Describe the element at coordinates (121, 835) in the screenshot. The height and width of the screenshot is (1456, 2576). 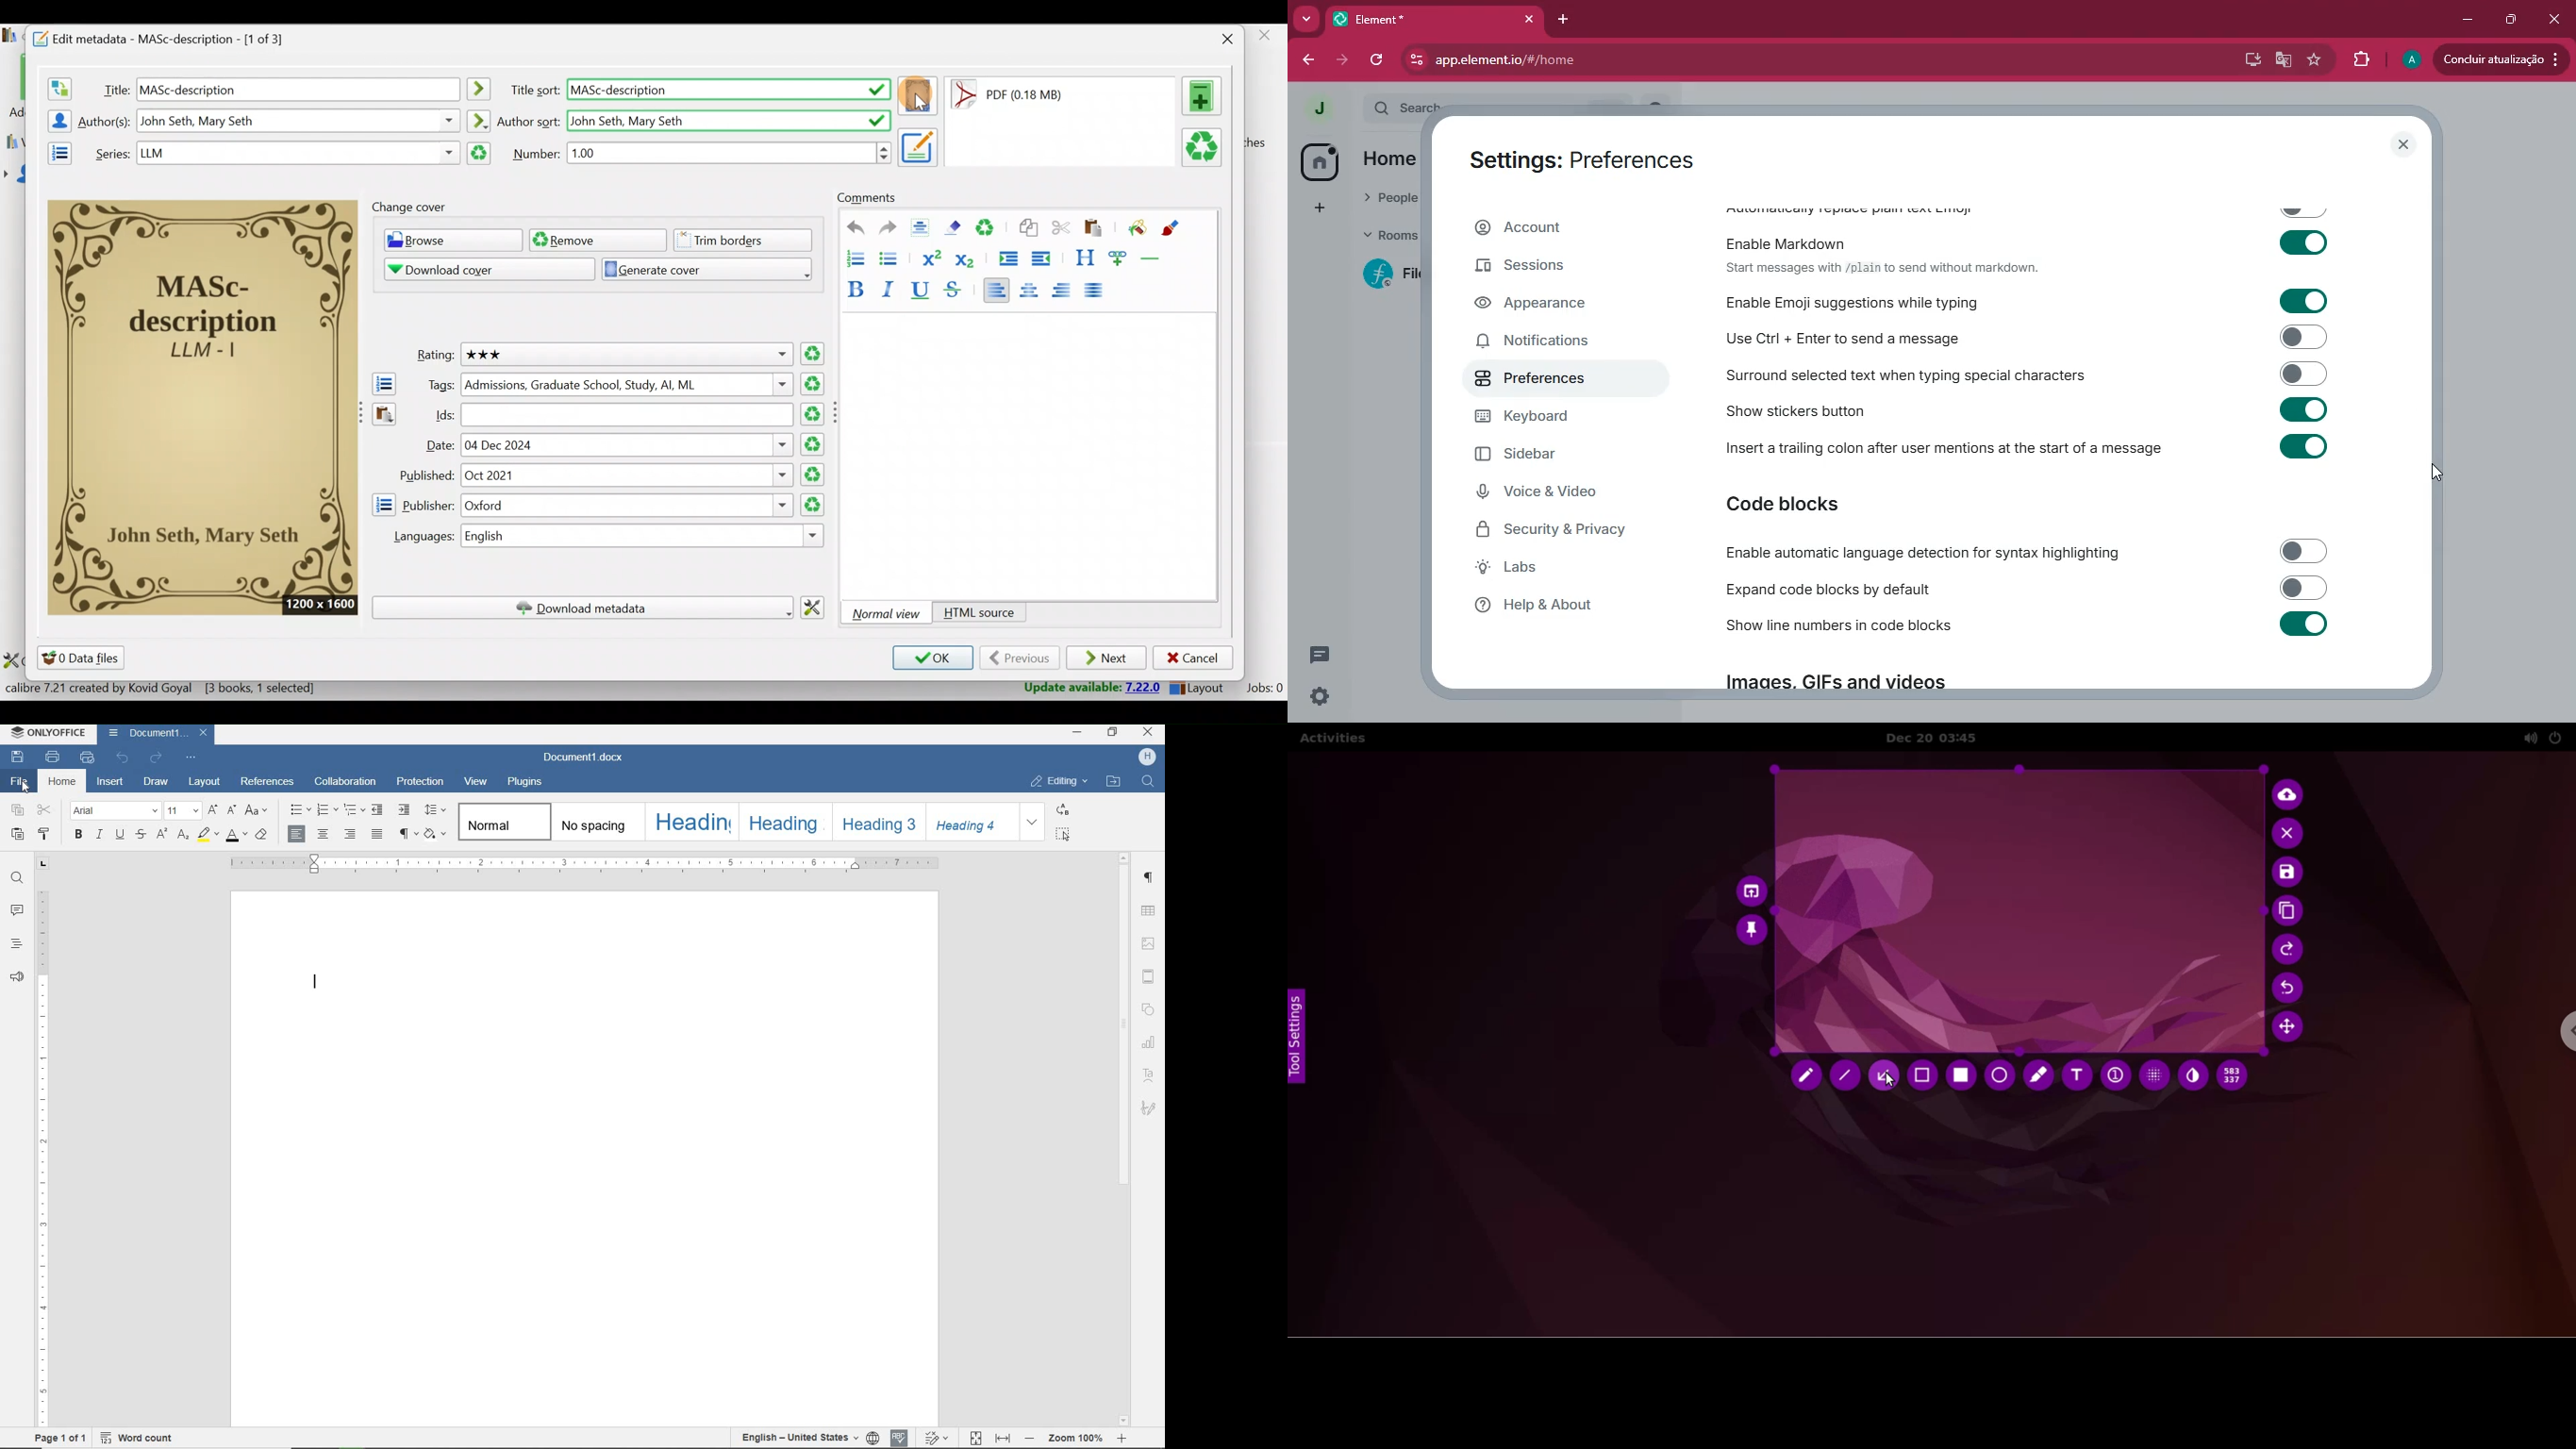
I see `underline` at that location.